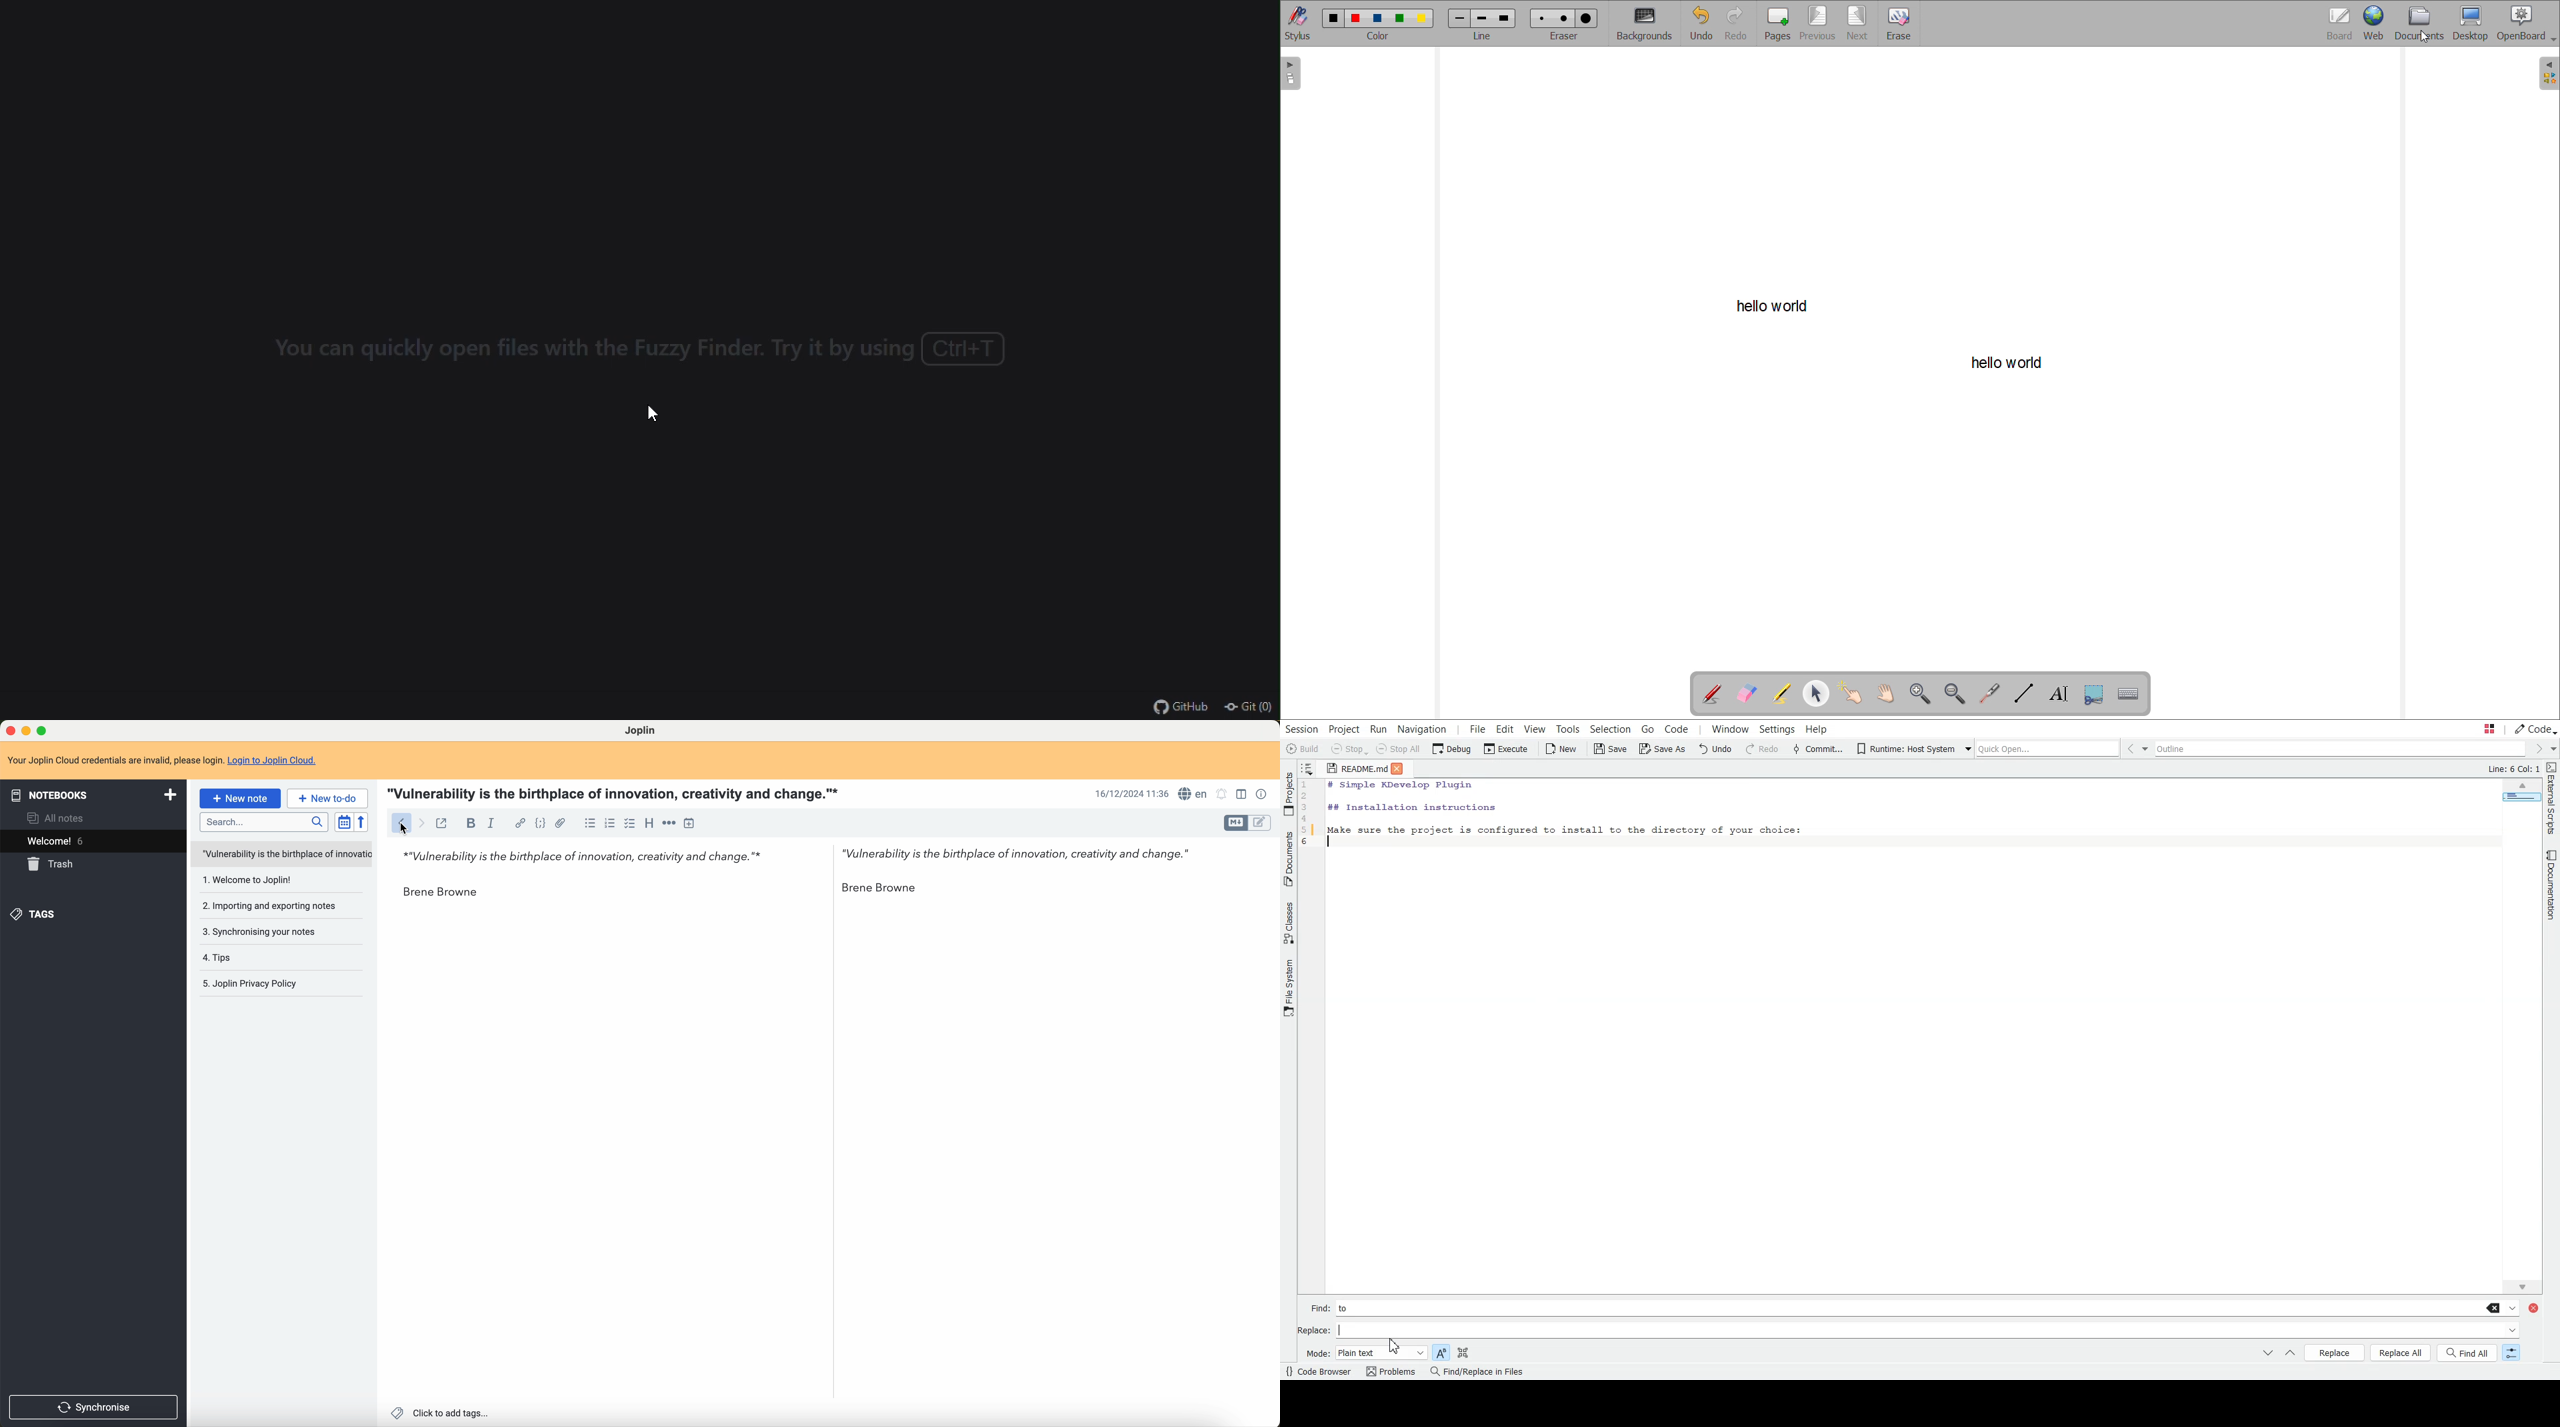 The height and width of the screenshot is (1428, 2576). What do you see at coordinates (1885, 692) in the screenshot?
I see `scroll page` at bounding box center [1885, 692].